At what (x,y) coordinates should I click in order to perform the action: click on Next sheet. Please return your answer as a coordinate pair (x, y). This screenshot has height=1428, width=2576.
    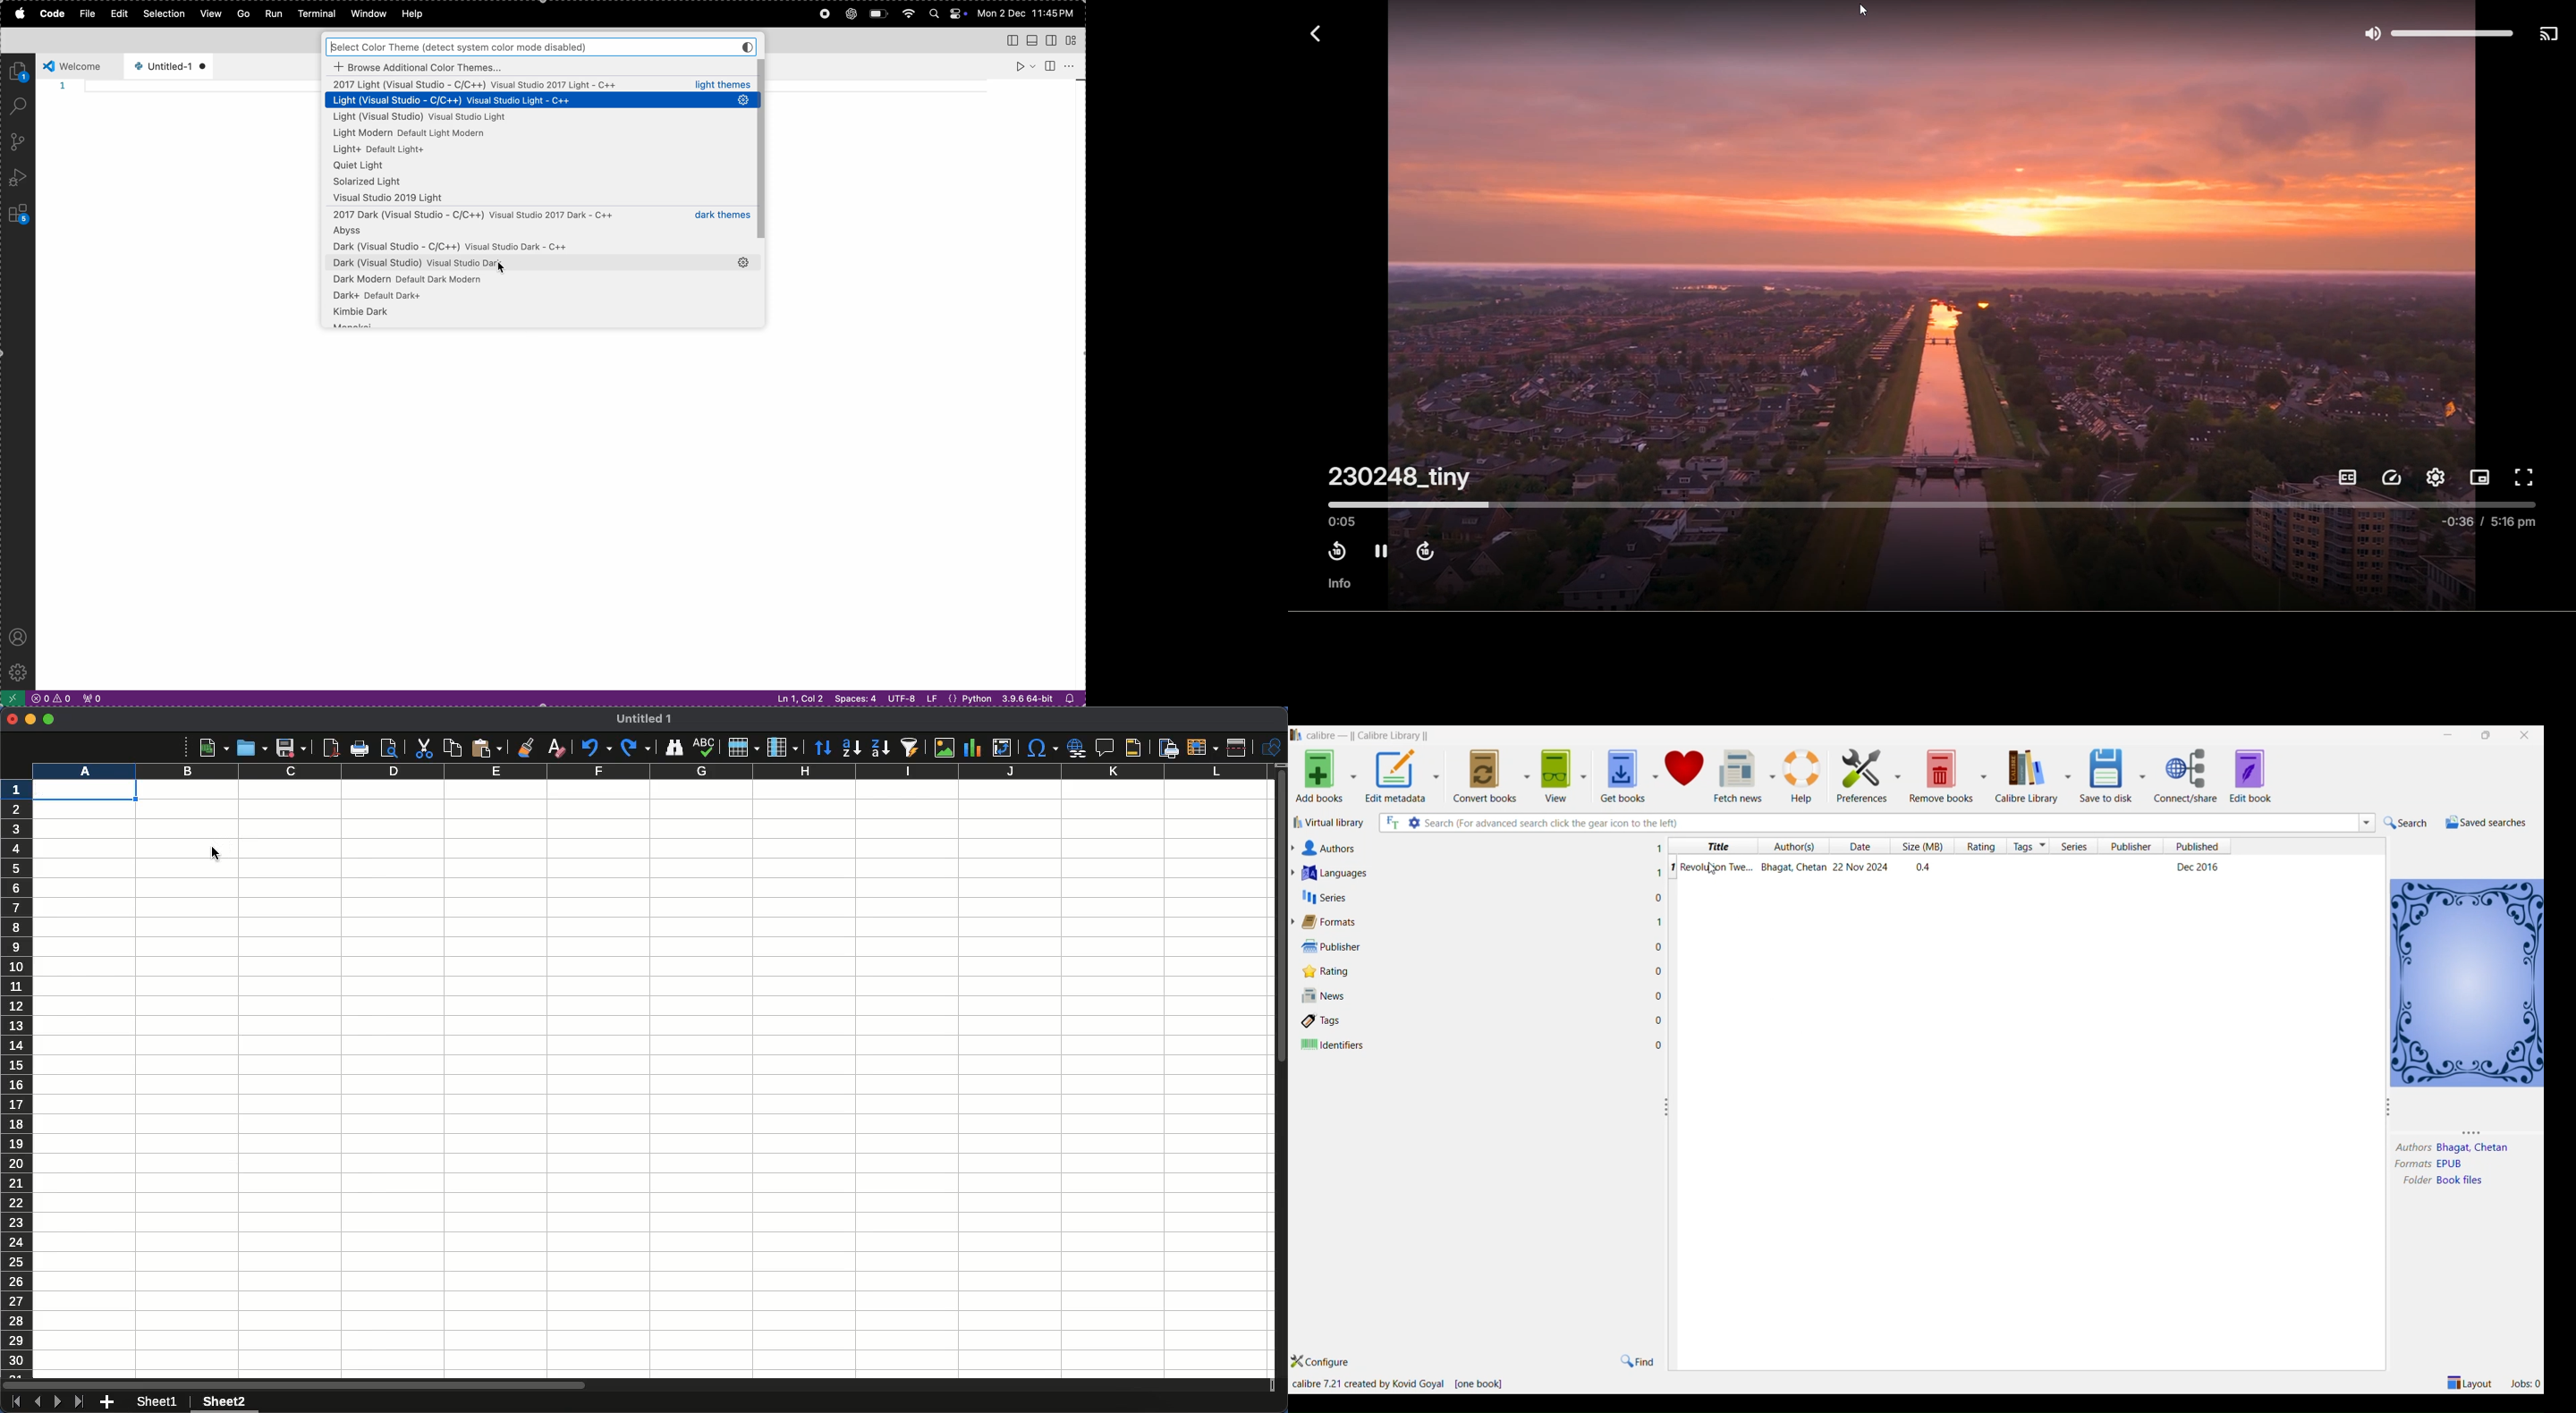
    Looking at the image, I should click on (58, 1402).